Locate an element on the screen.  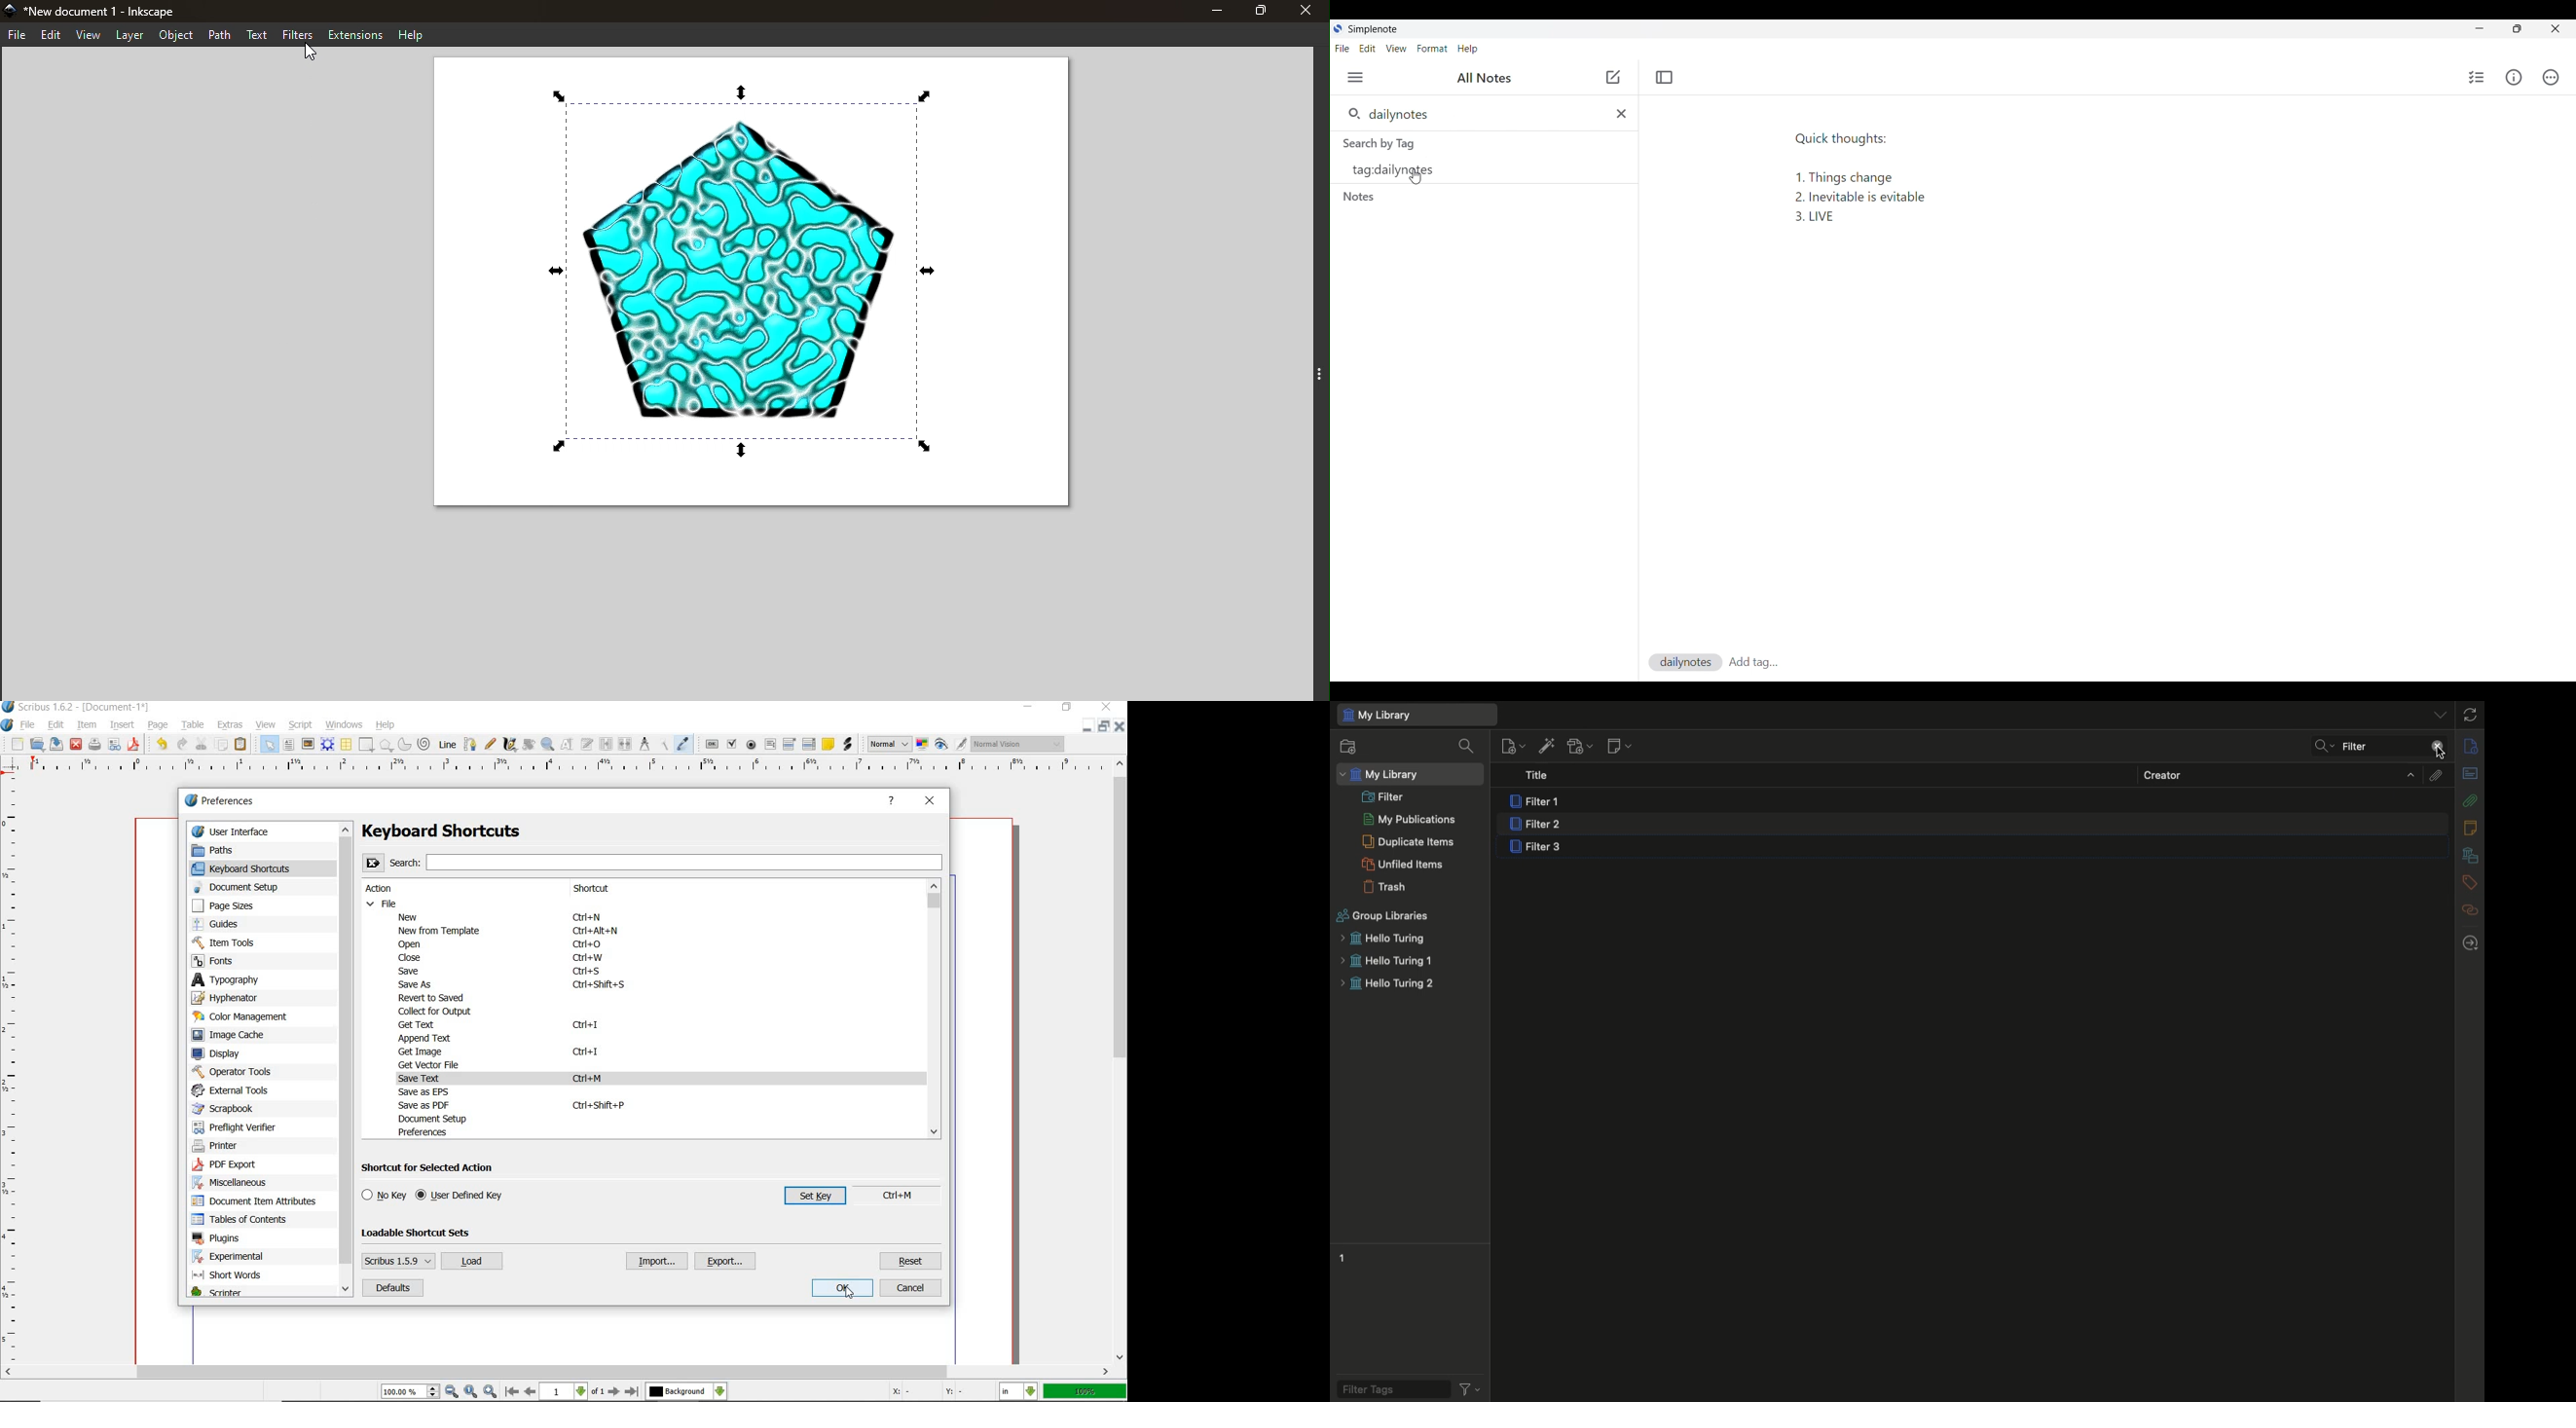
edit is located at coordinates (57, 725).